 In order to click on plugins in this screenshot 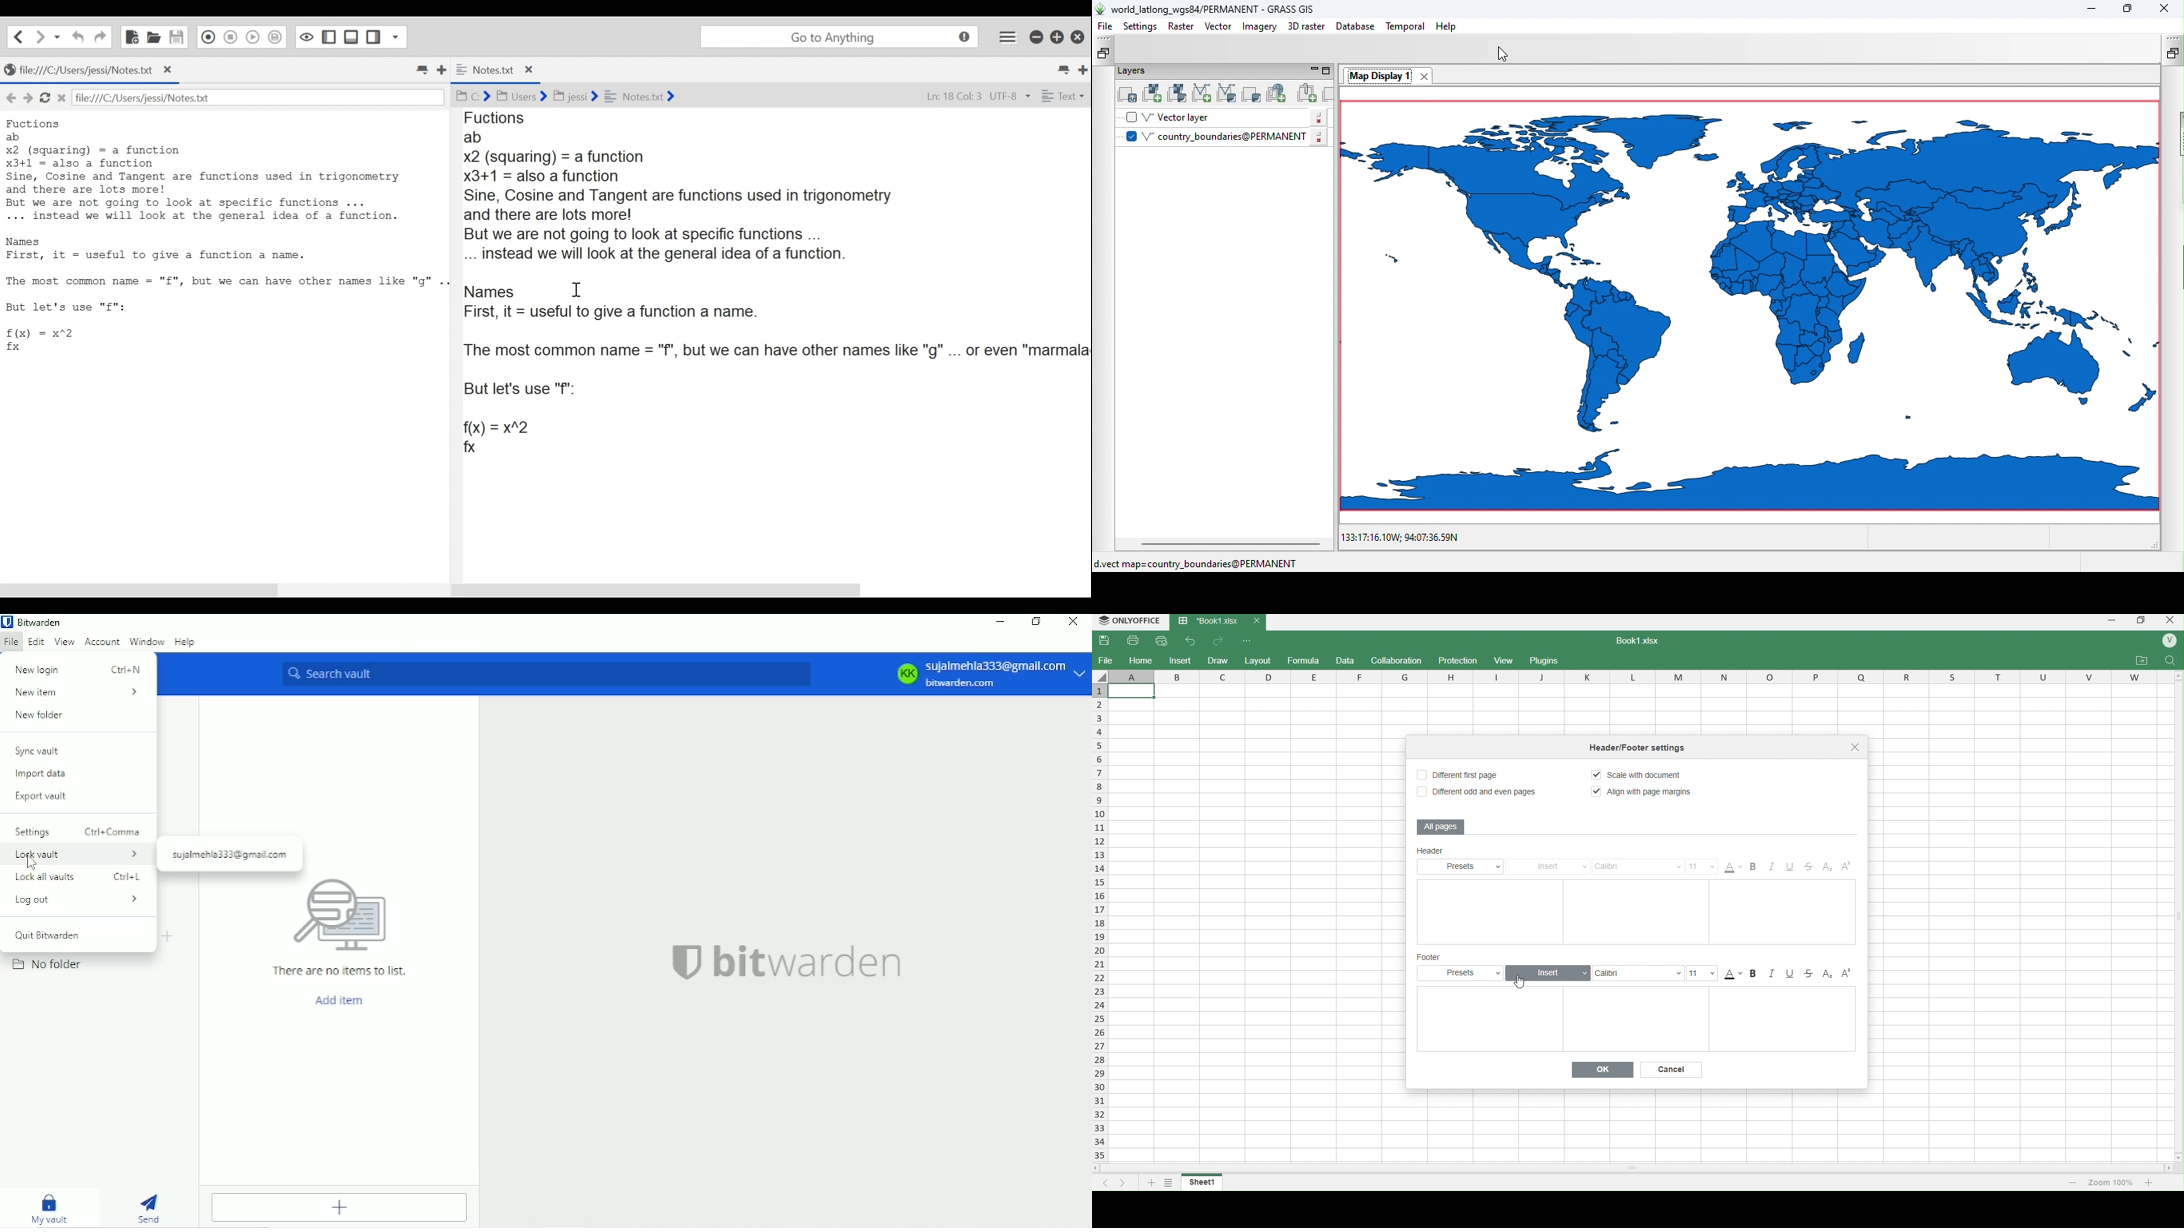, I will do `click(1547, 661)`.